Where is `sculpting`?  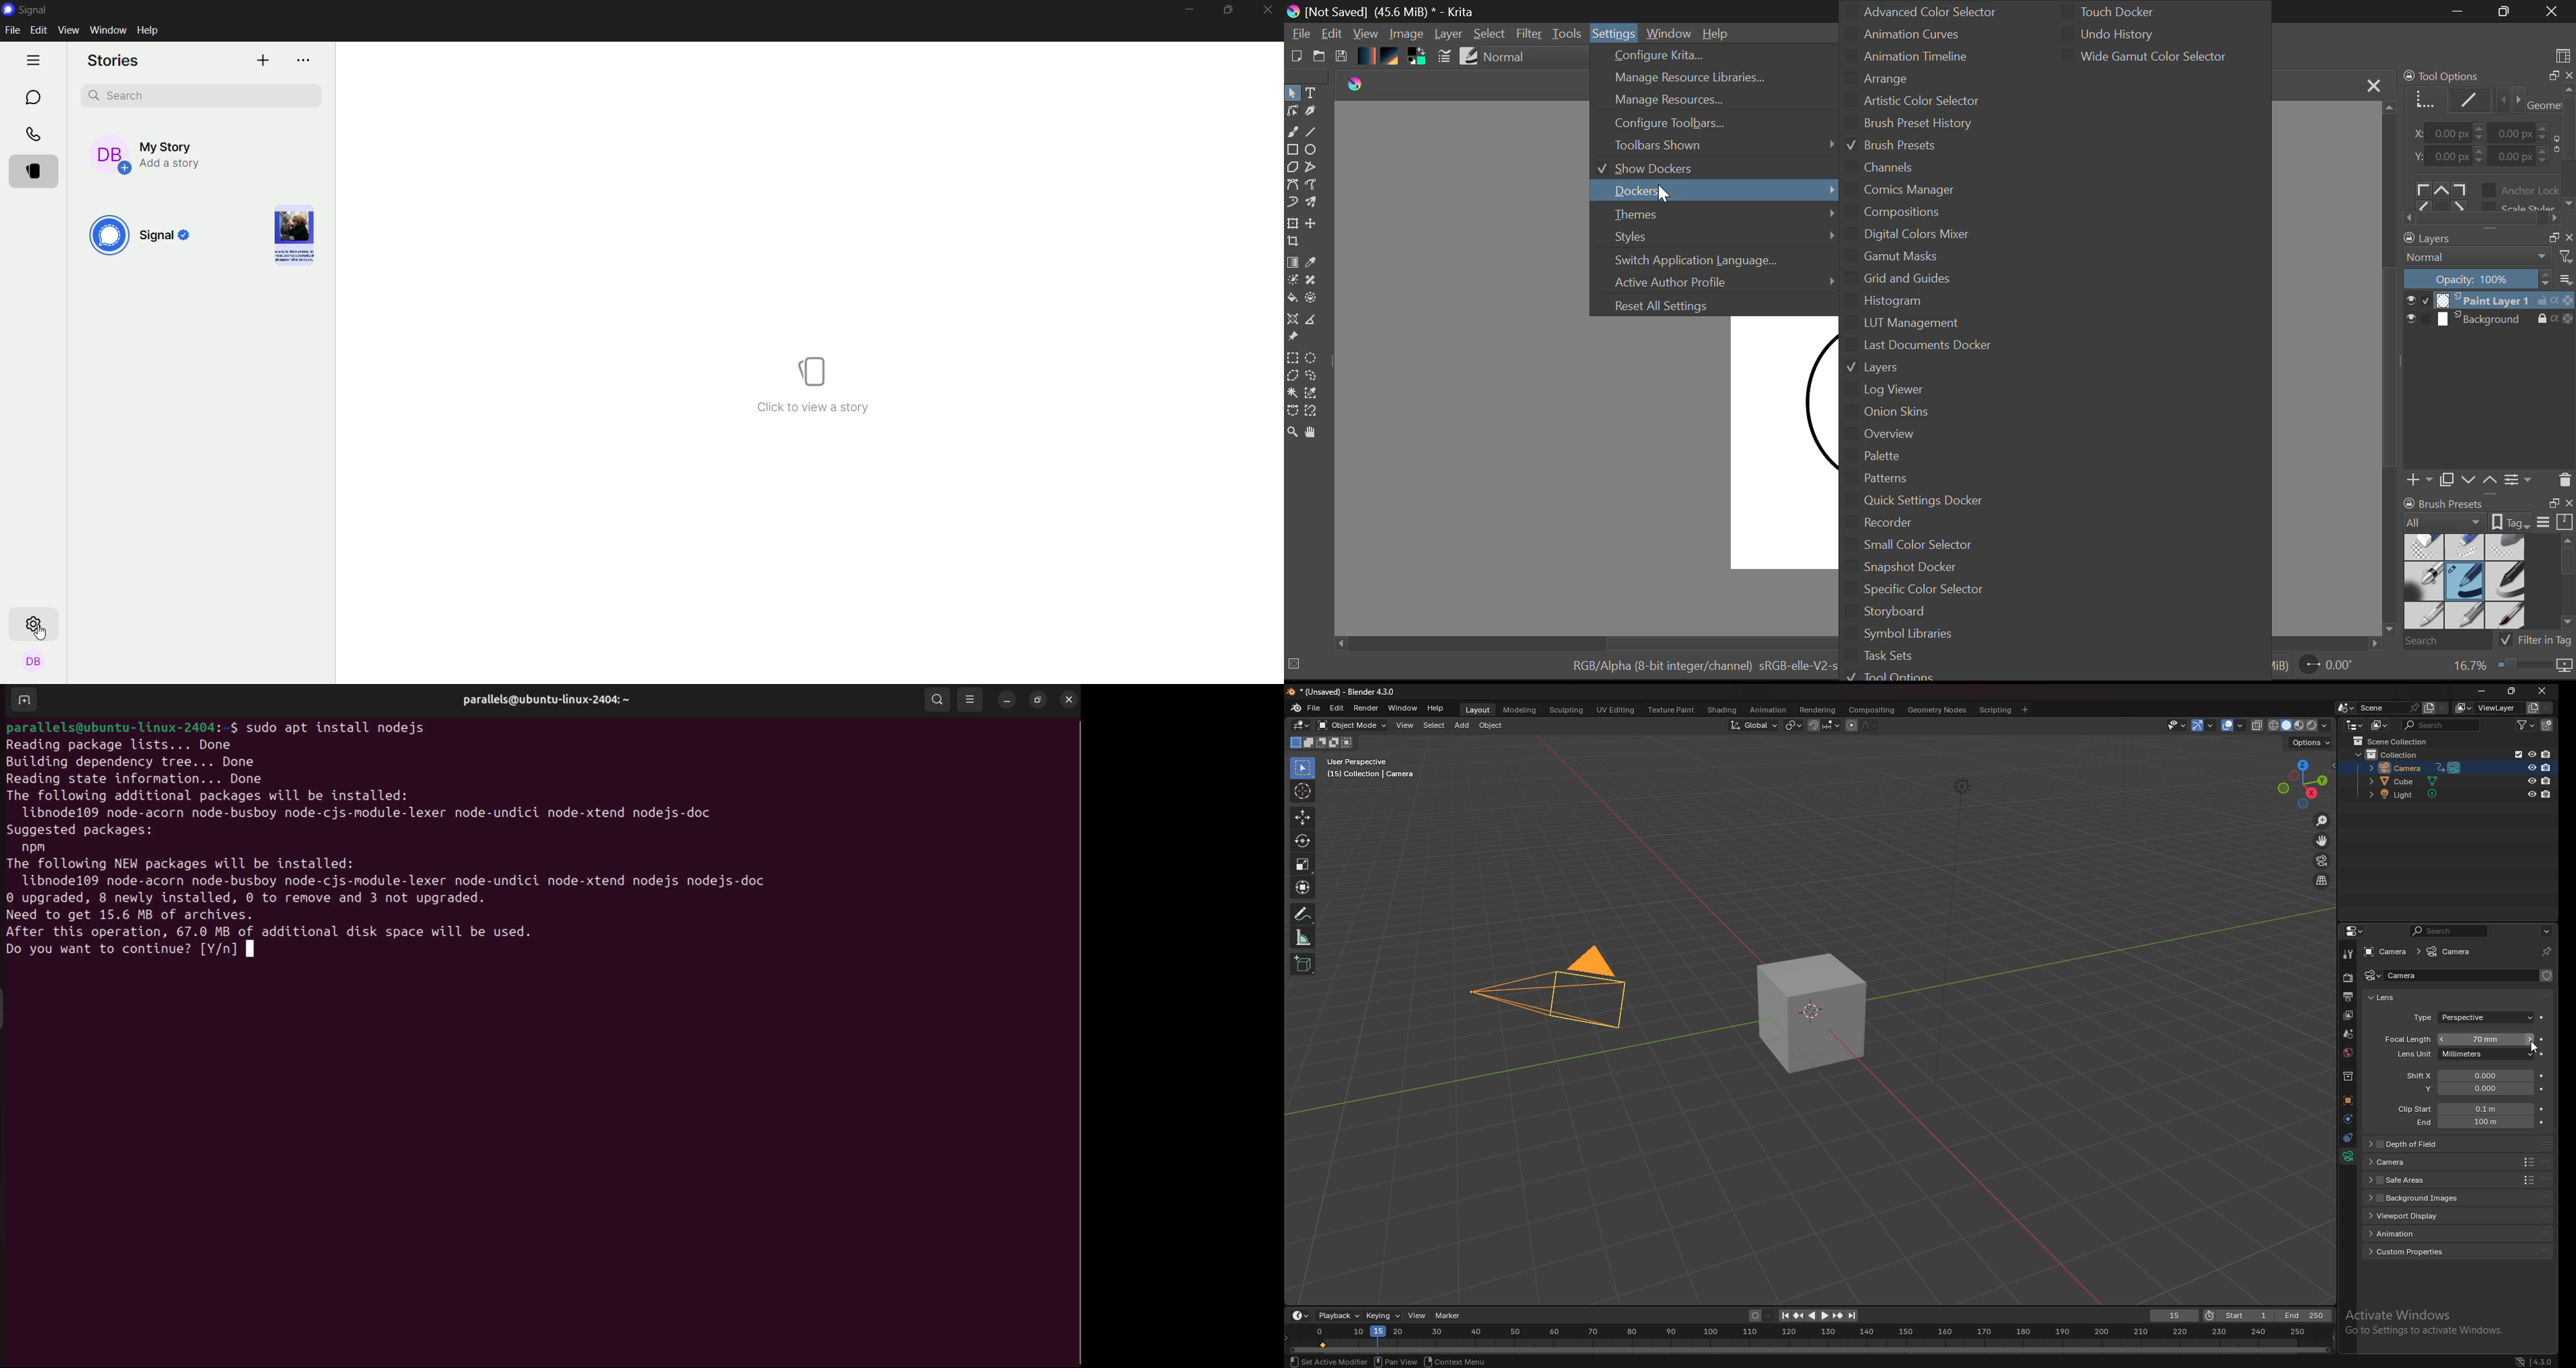 sculpting is located at coordinates (1566, 711).